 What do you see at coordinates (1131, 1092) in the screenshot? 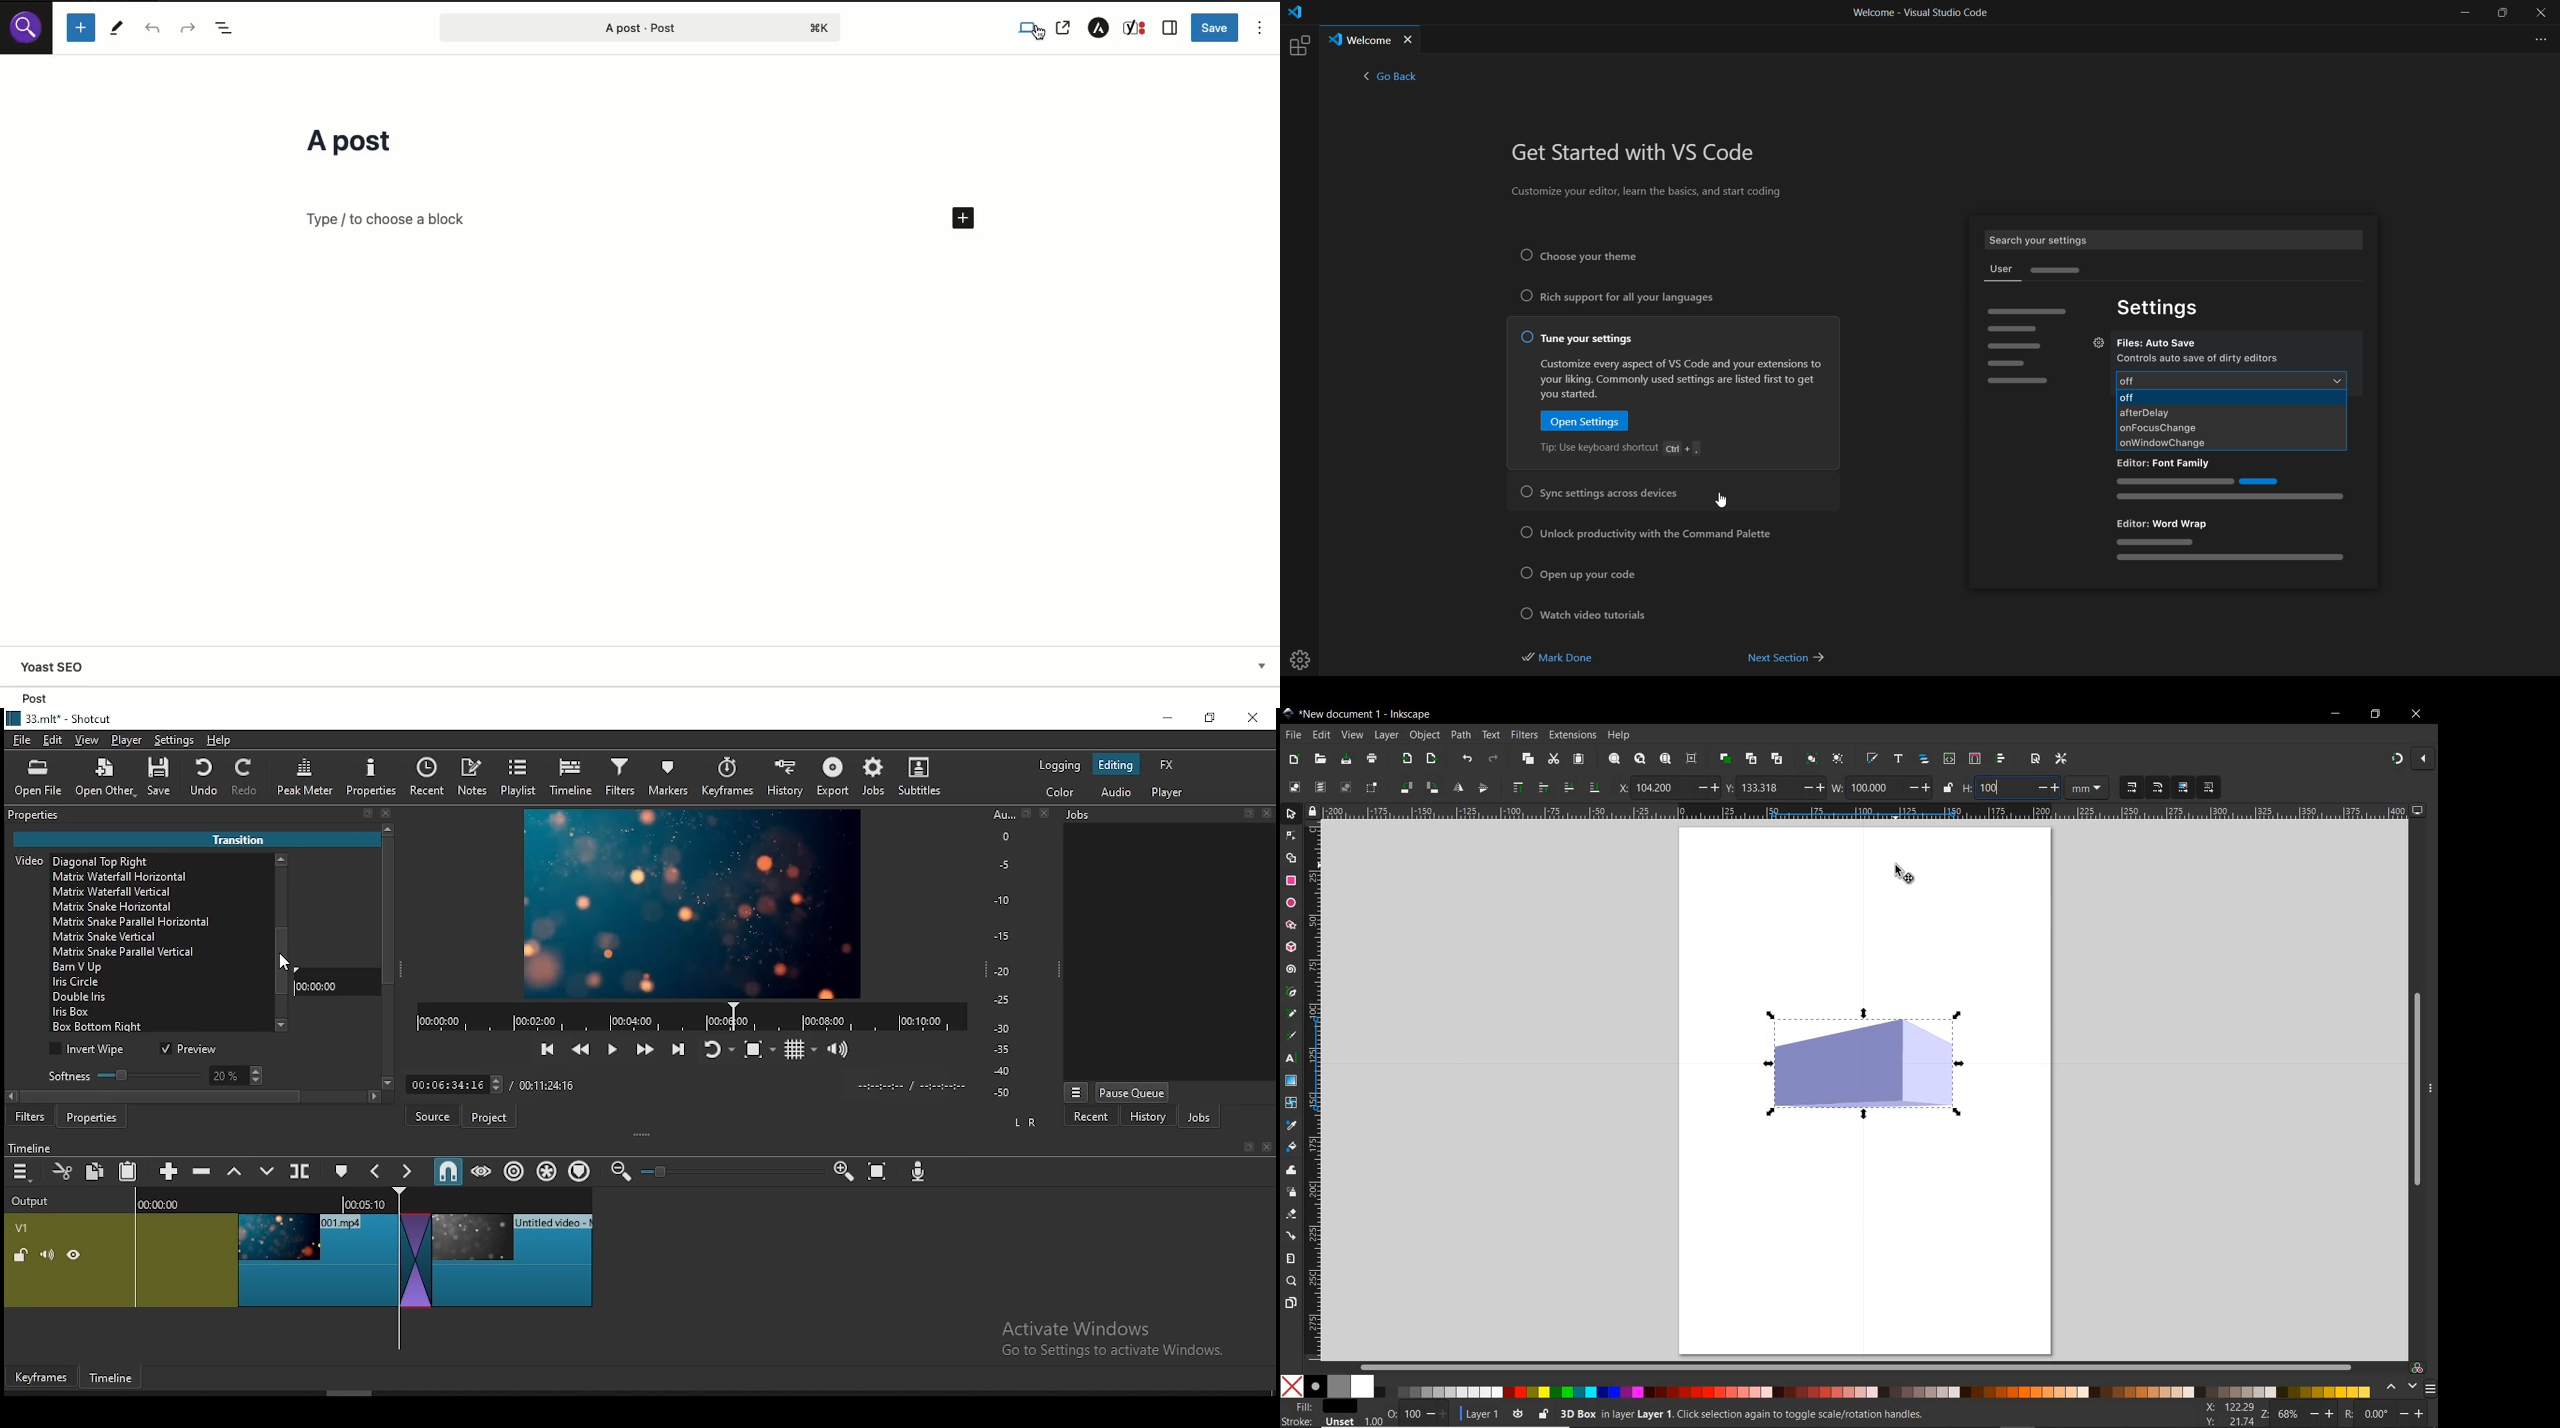
I see `pause queue` at bounding box center [1131, 1092].